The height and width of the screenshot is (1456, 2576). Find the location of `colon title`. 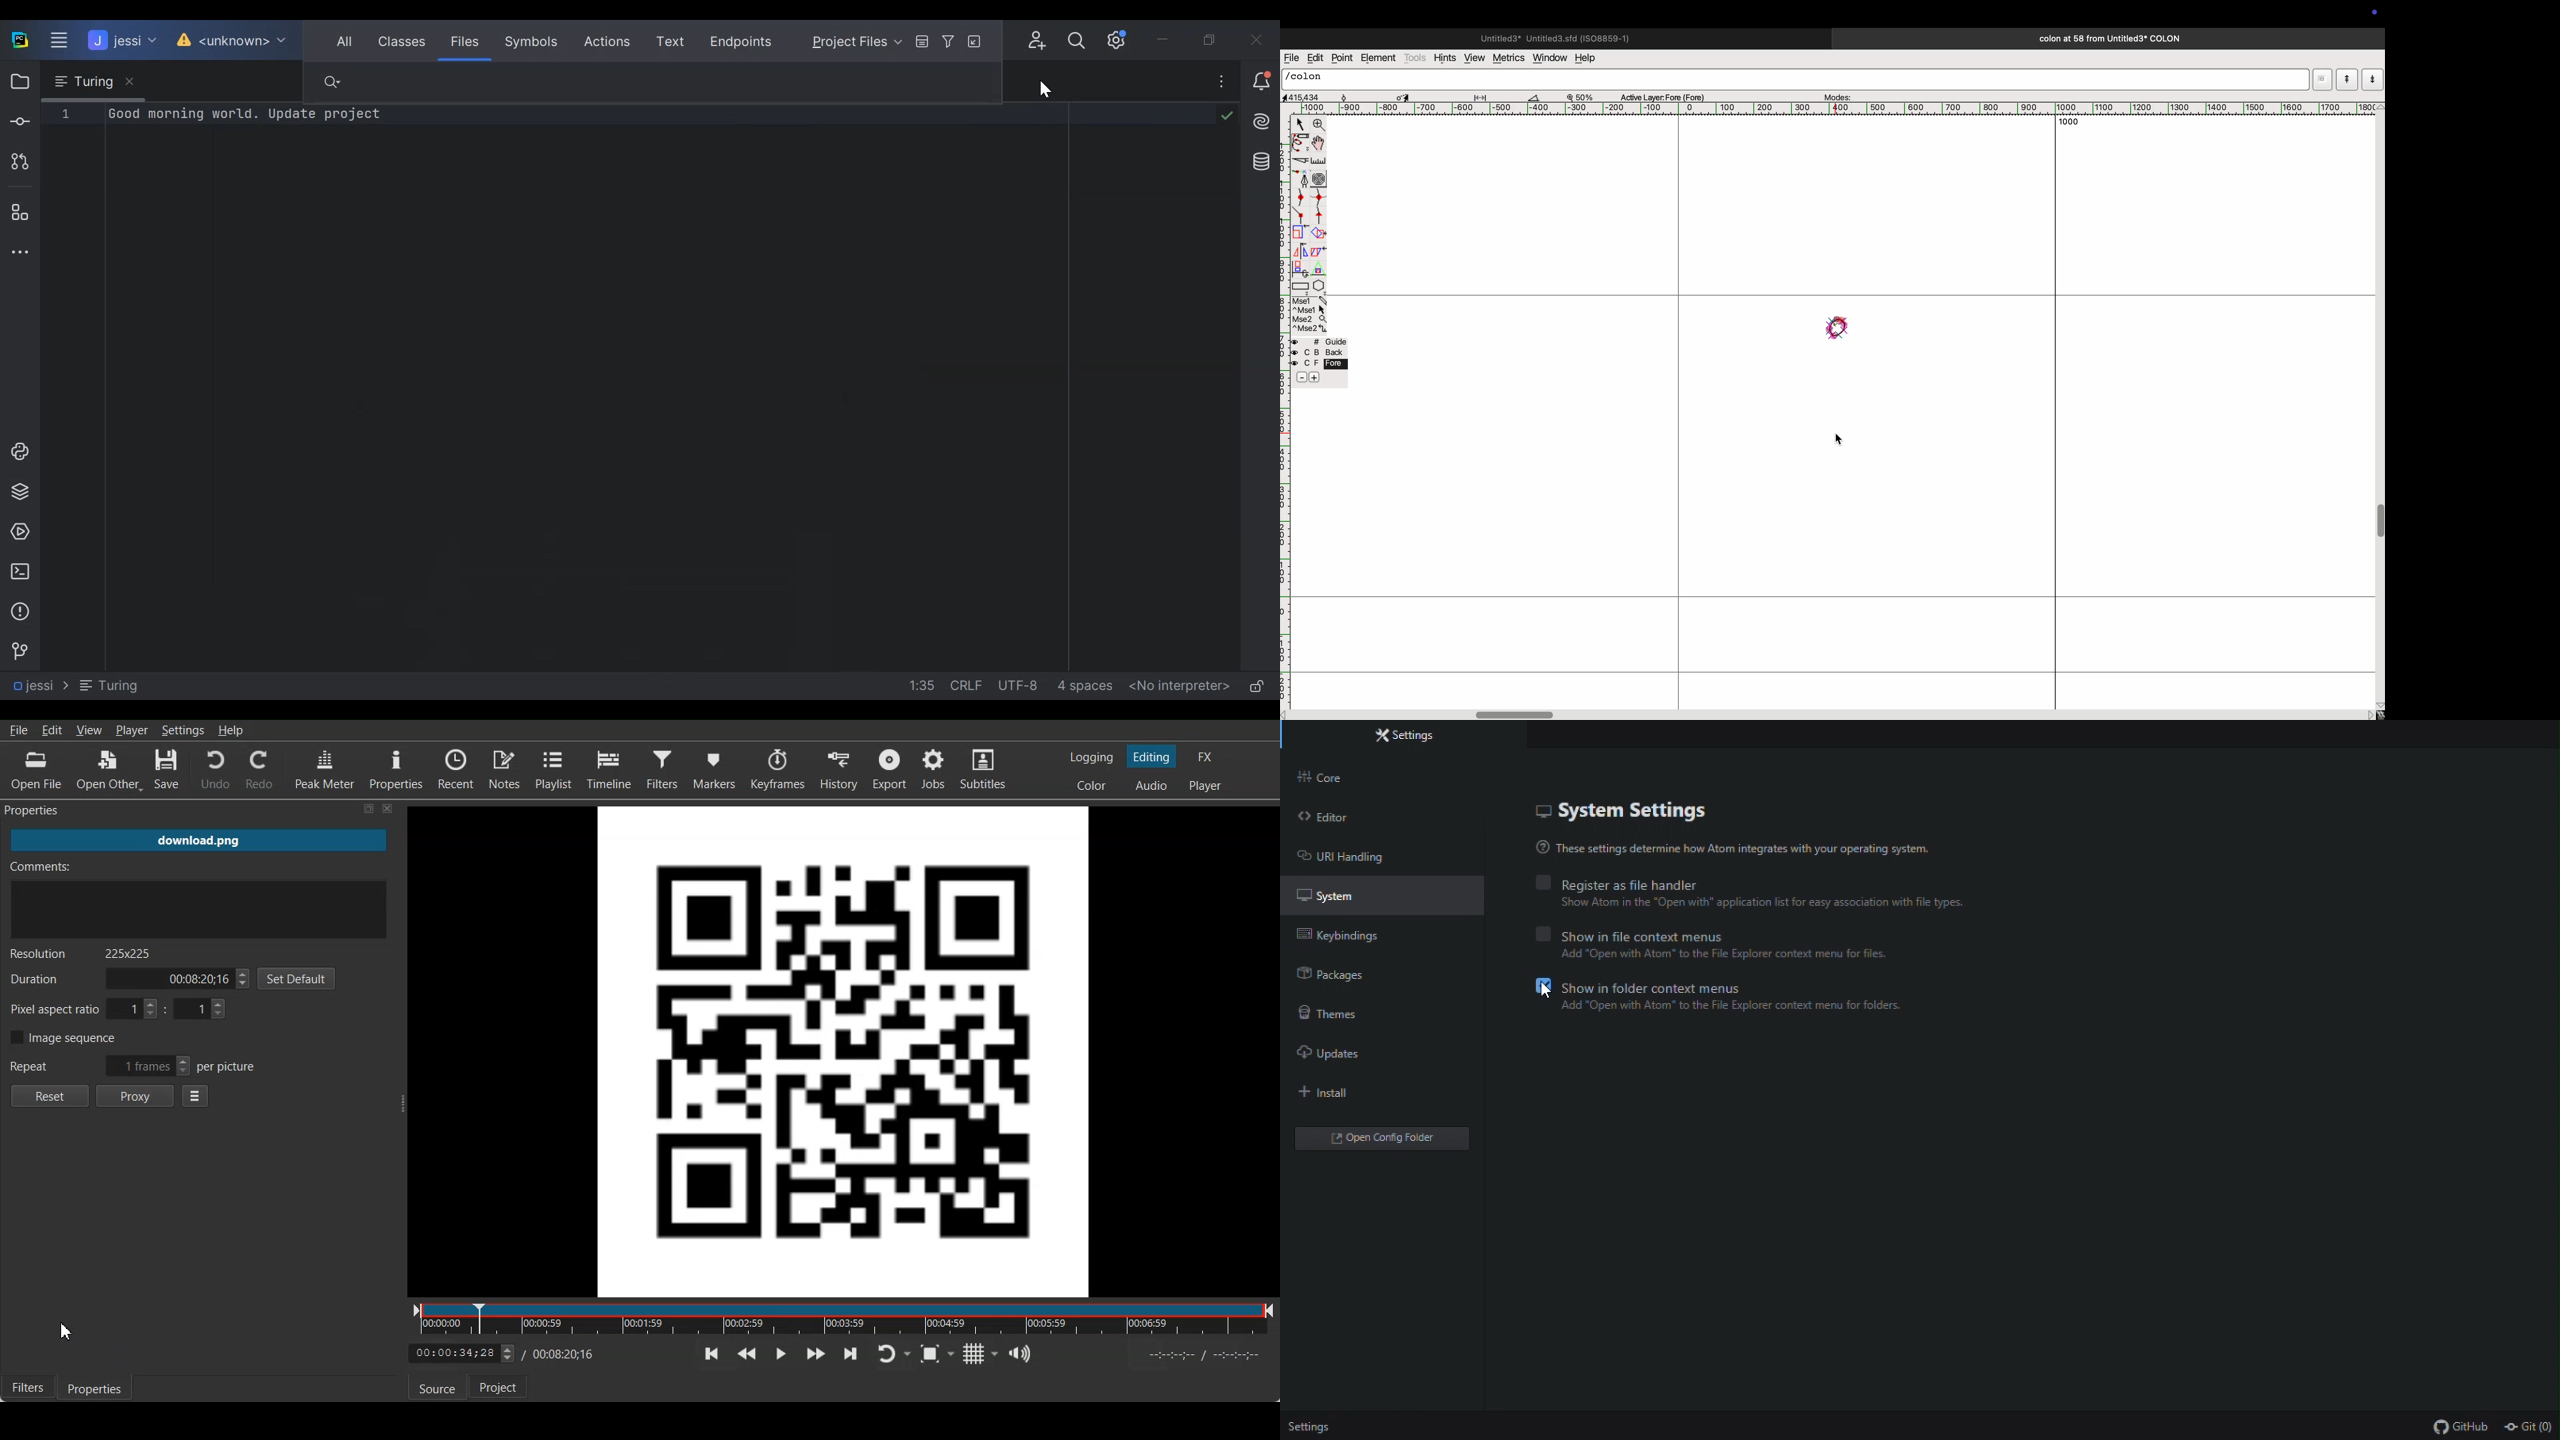

colon title is located at coordinates (2106, 38).